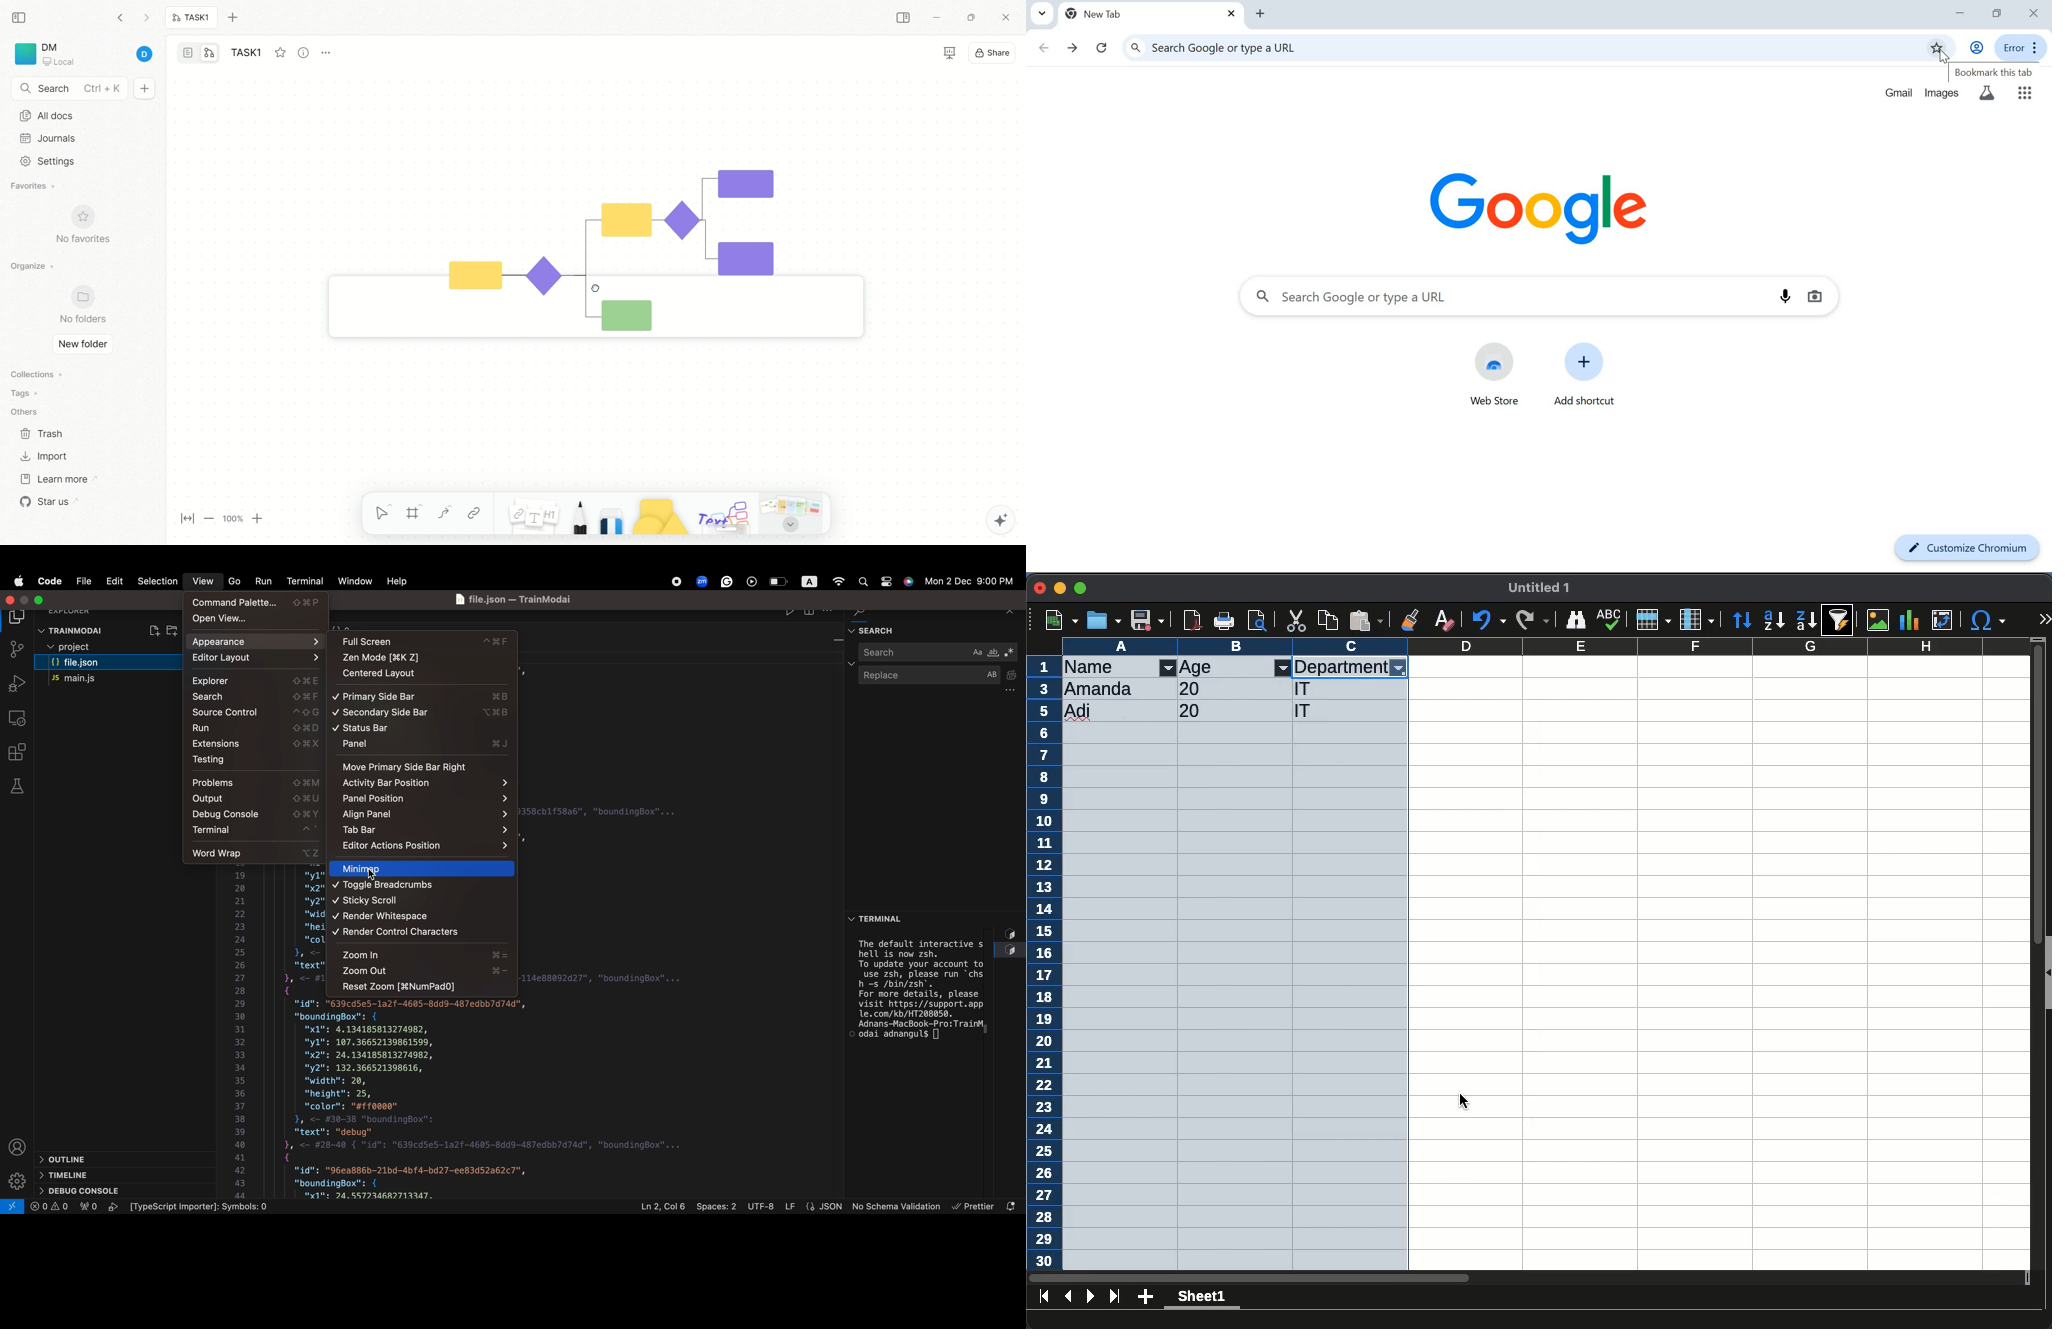 This screenshot has height=1344, width=2072. Describe the element at coordinates (1412, 619) in the screenshot. I see `clone formatting` at that location.